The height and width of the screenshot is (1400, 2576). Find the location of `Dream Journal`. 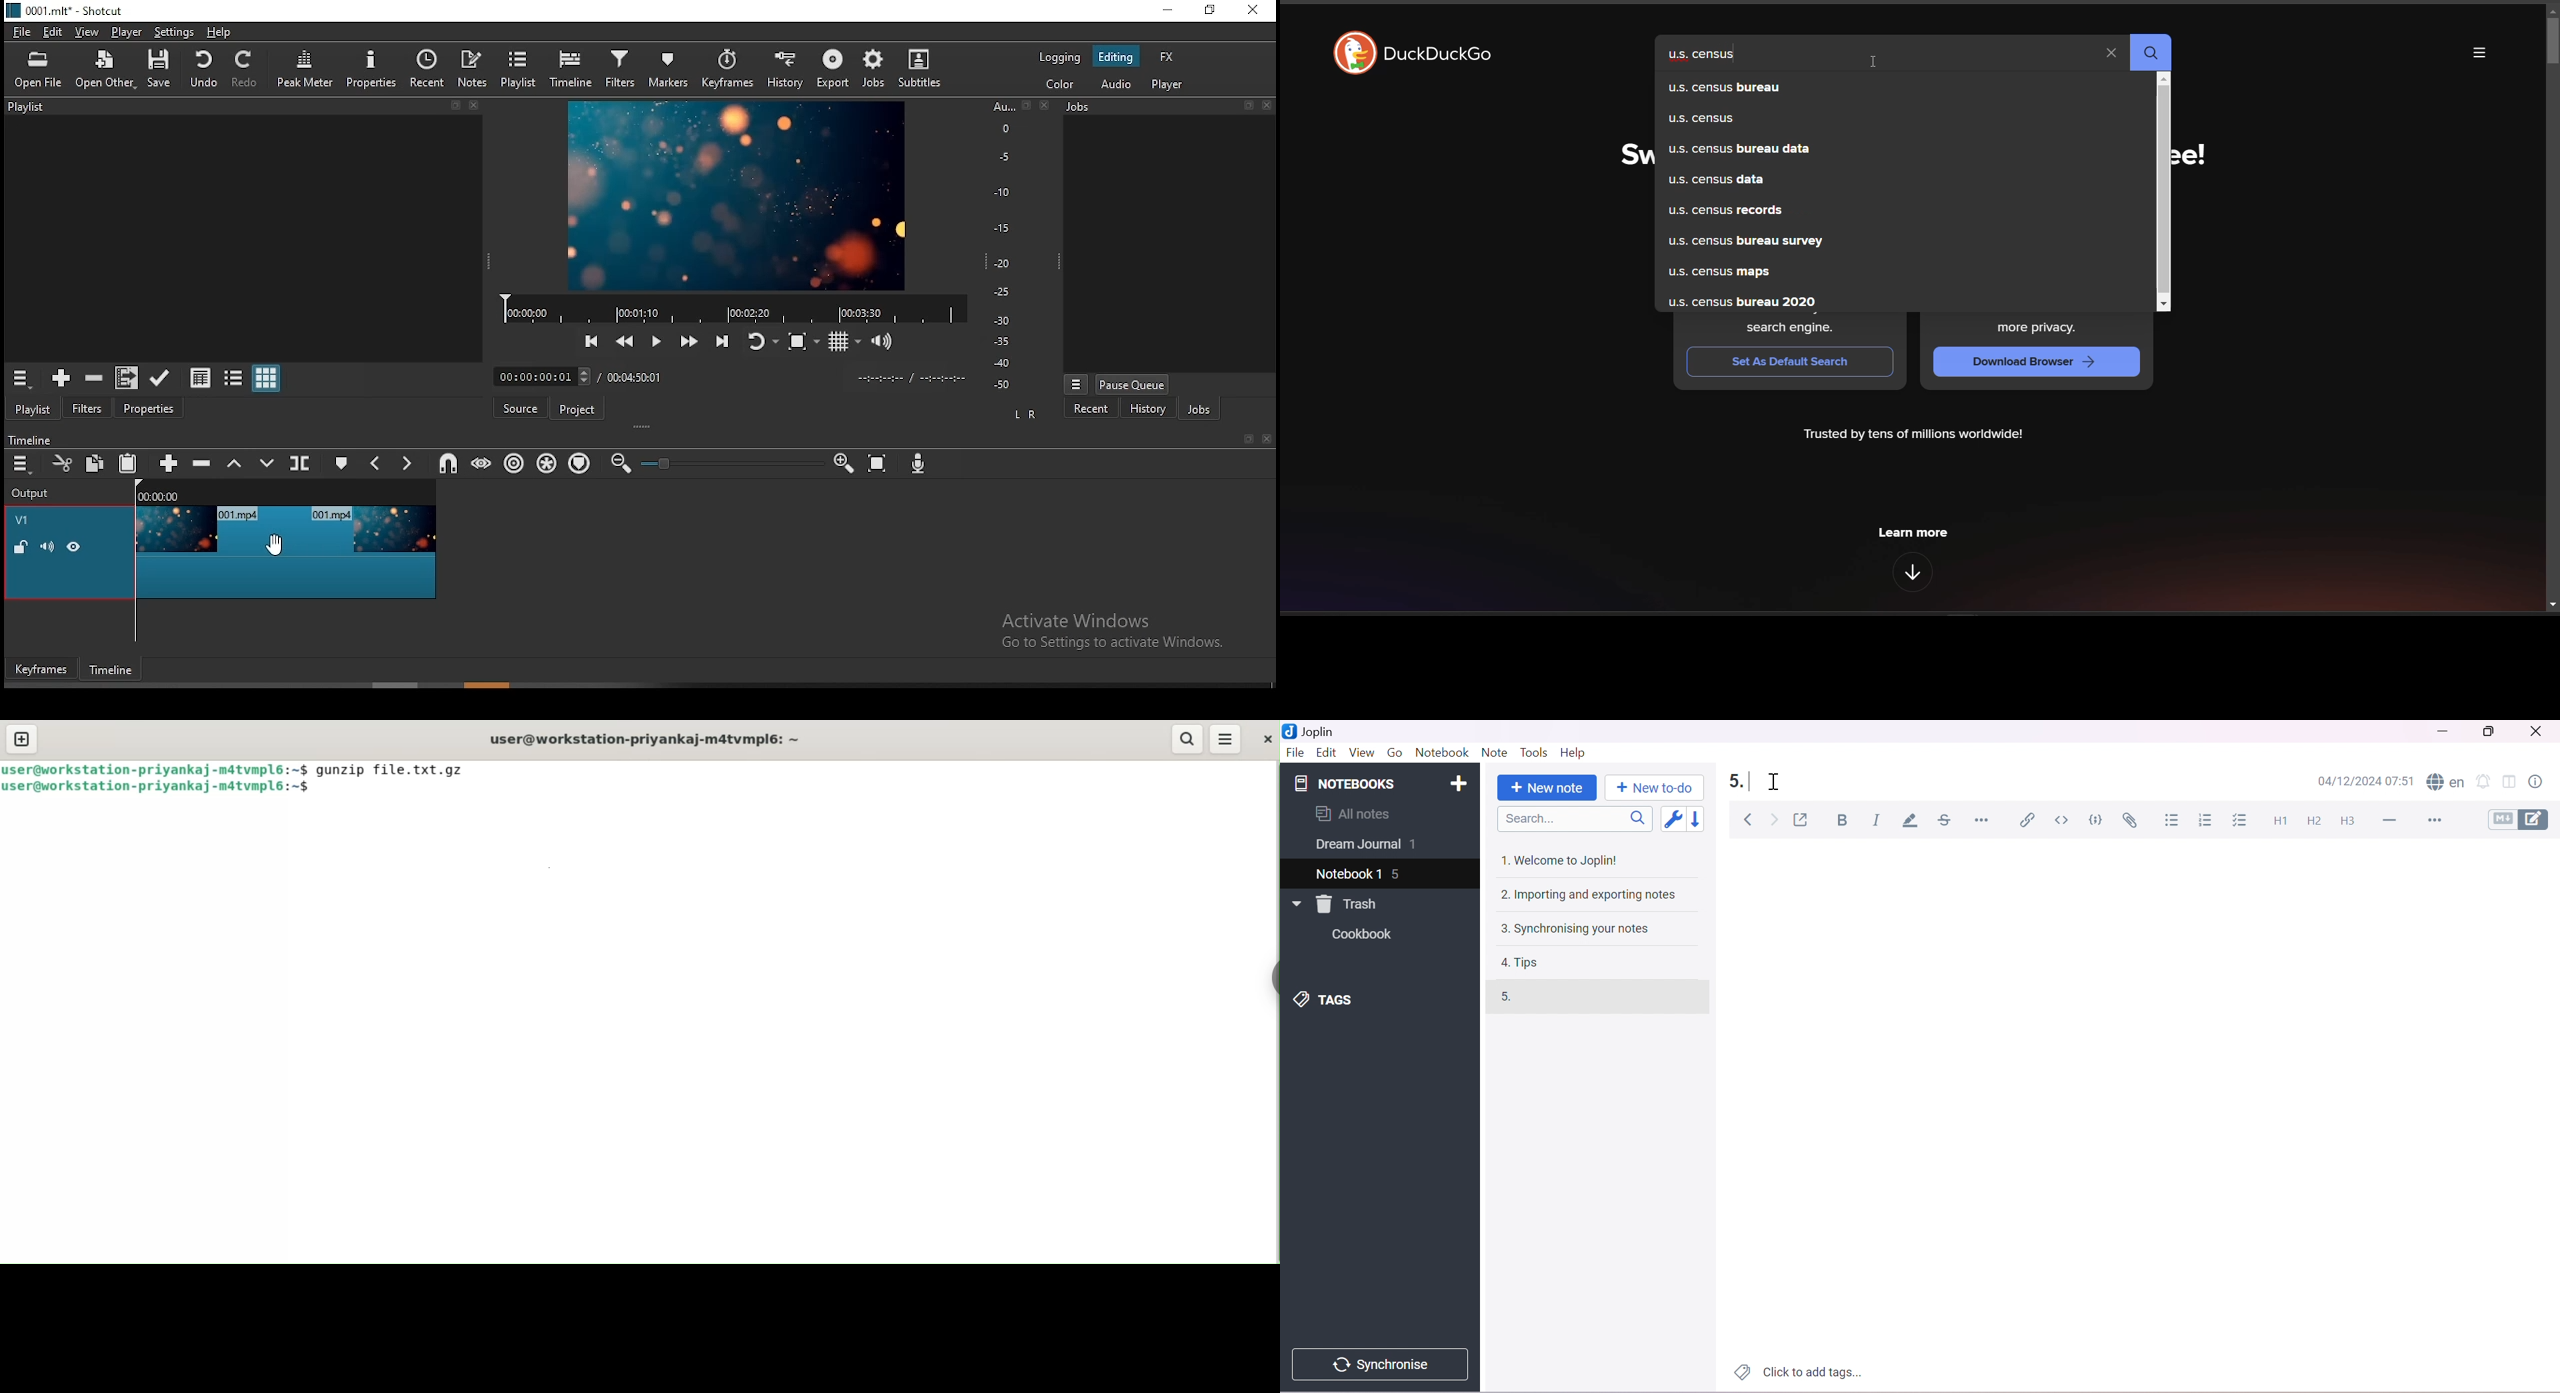

Dream Journal is located at coordinates (1357, 847).